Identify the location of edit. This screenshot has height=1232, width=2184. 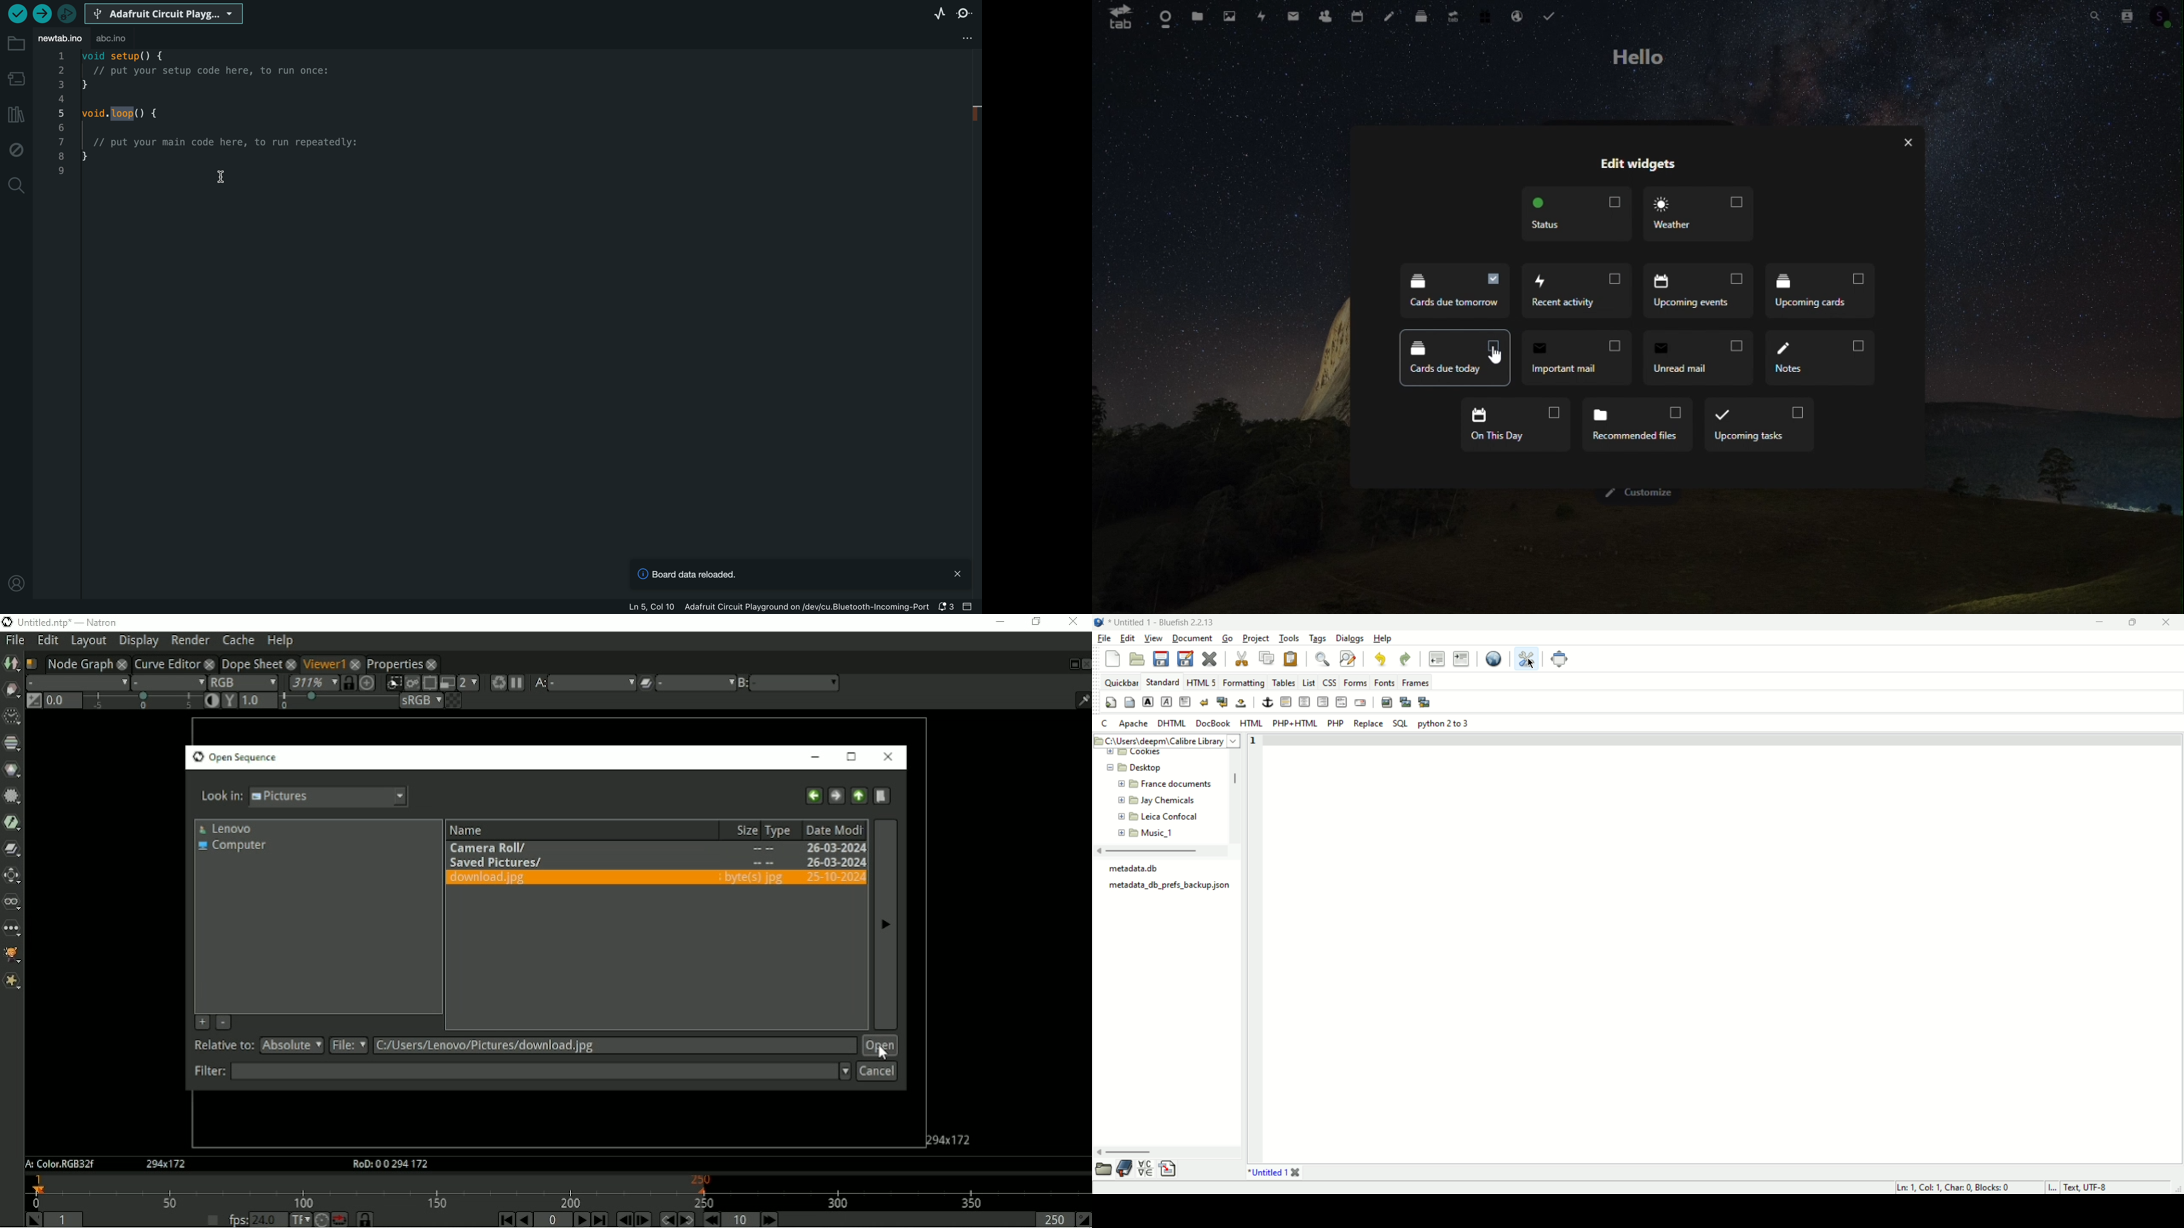
(1127, 638).